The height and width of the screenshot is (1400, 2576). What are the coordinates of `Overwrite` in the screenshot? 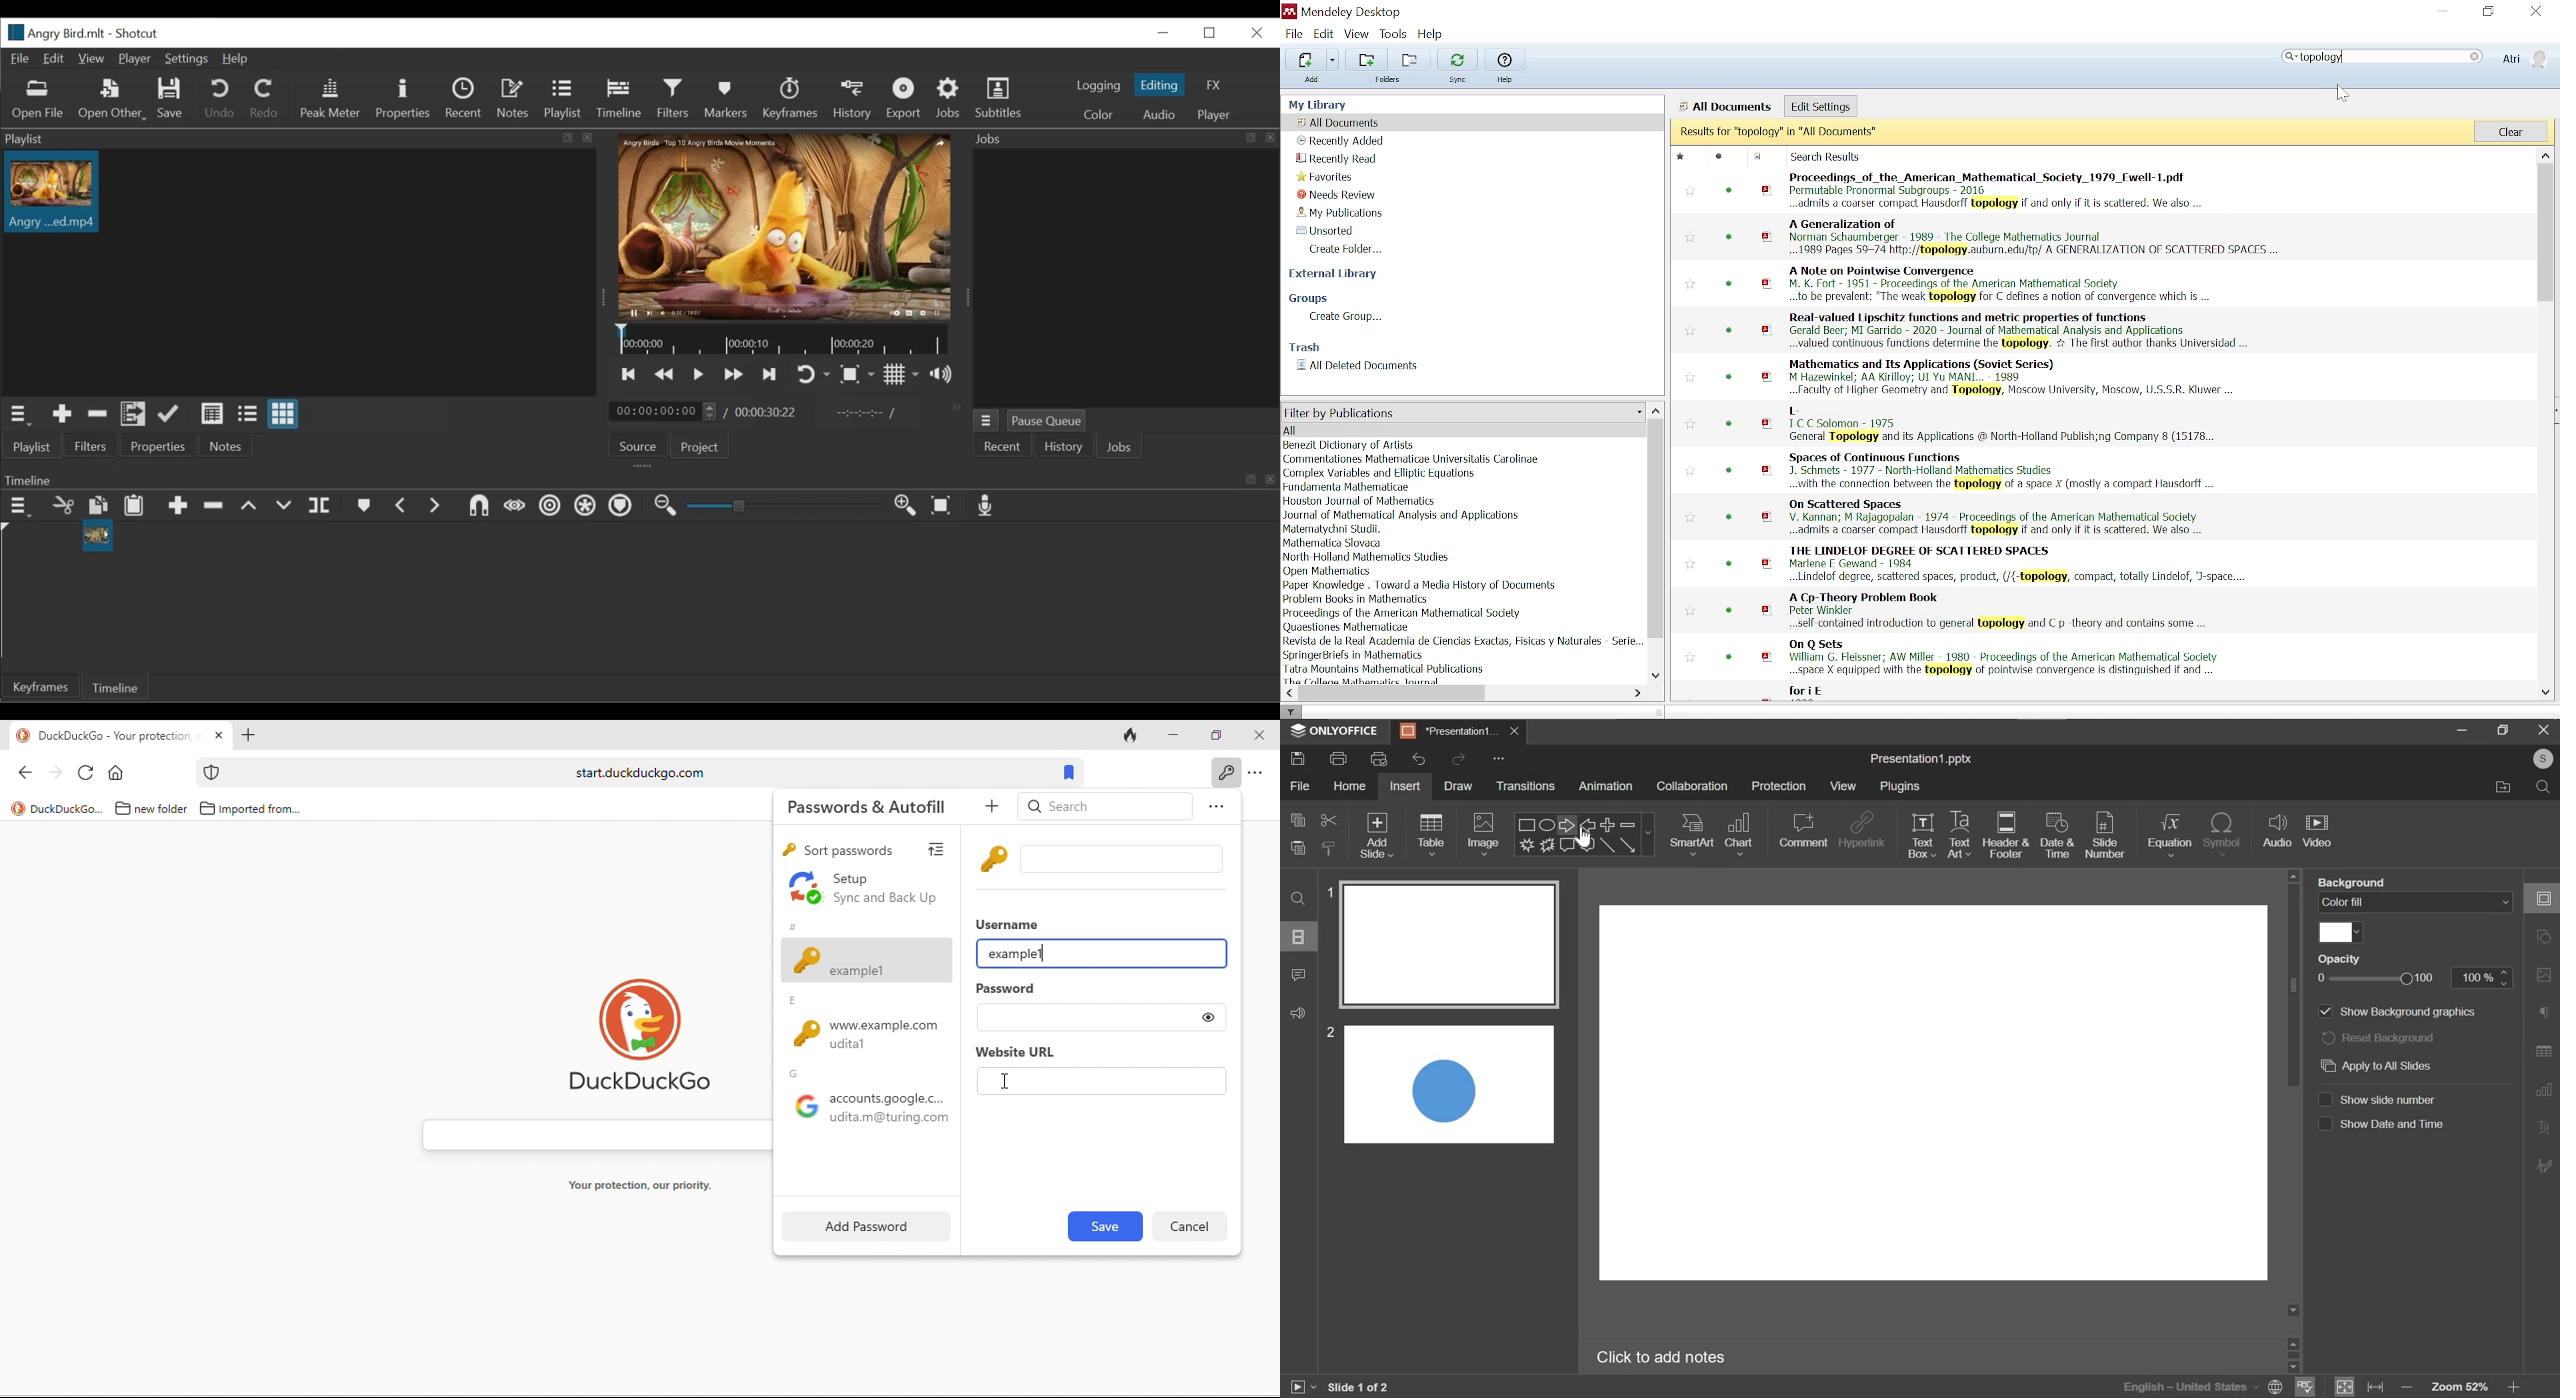 It's located at (285, 508).